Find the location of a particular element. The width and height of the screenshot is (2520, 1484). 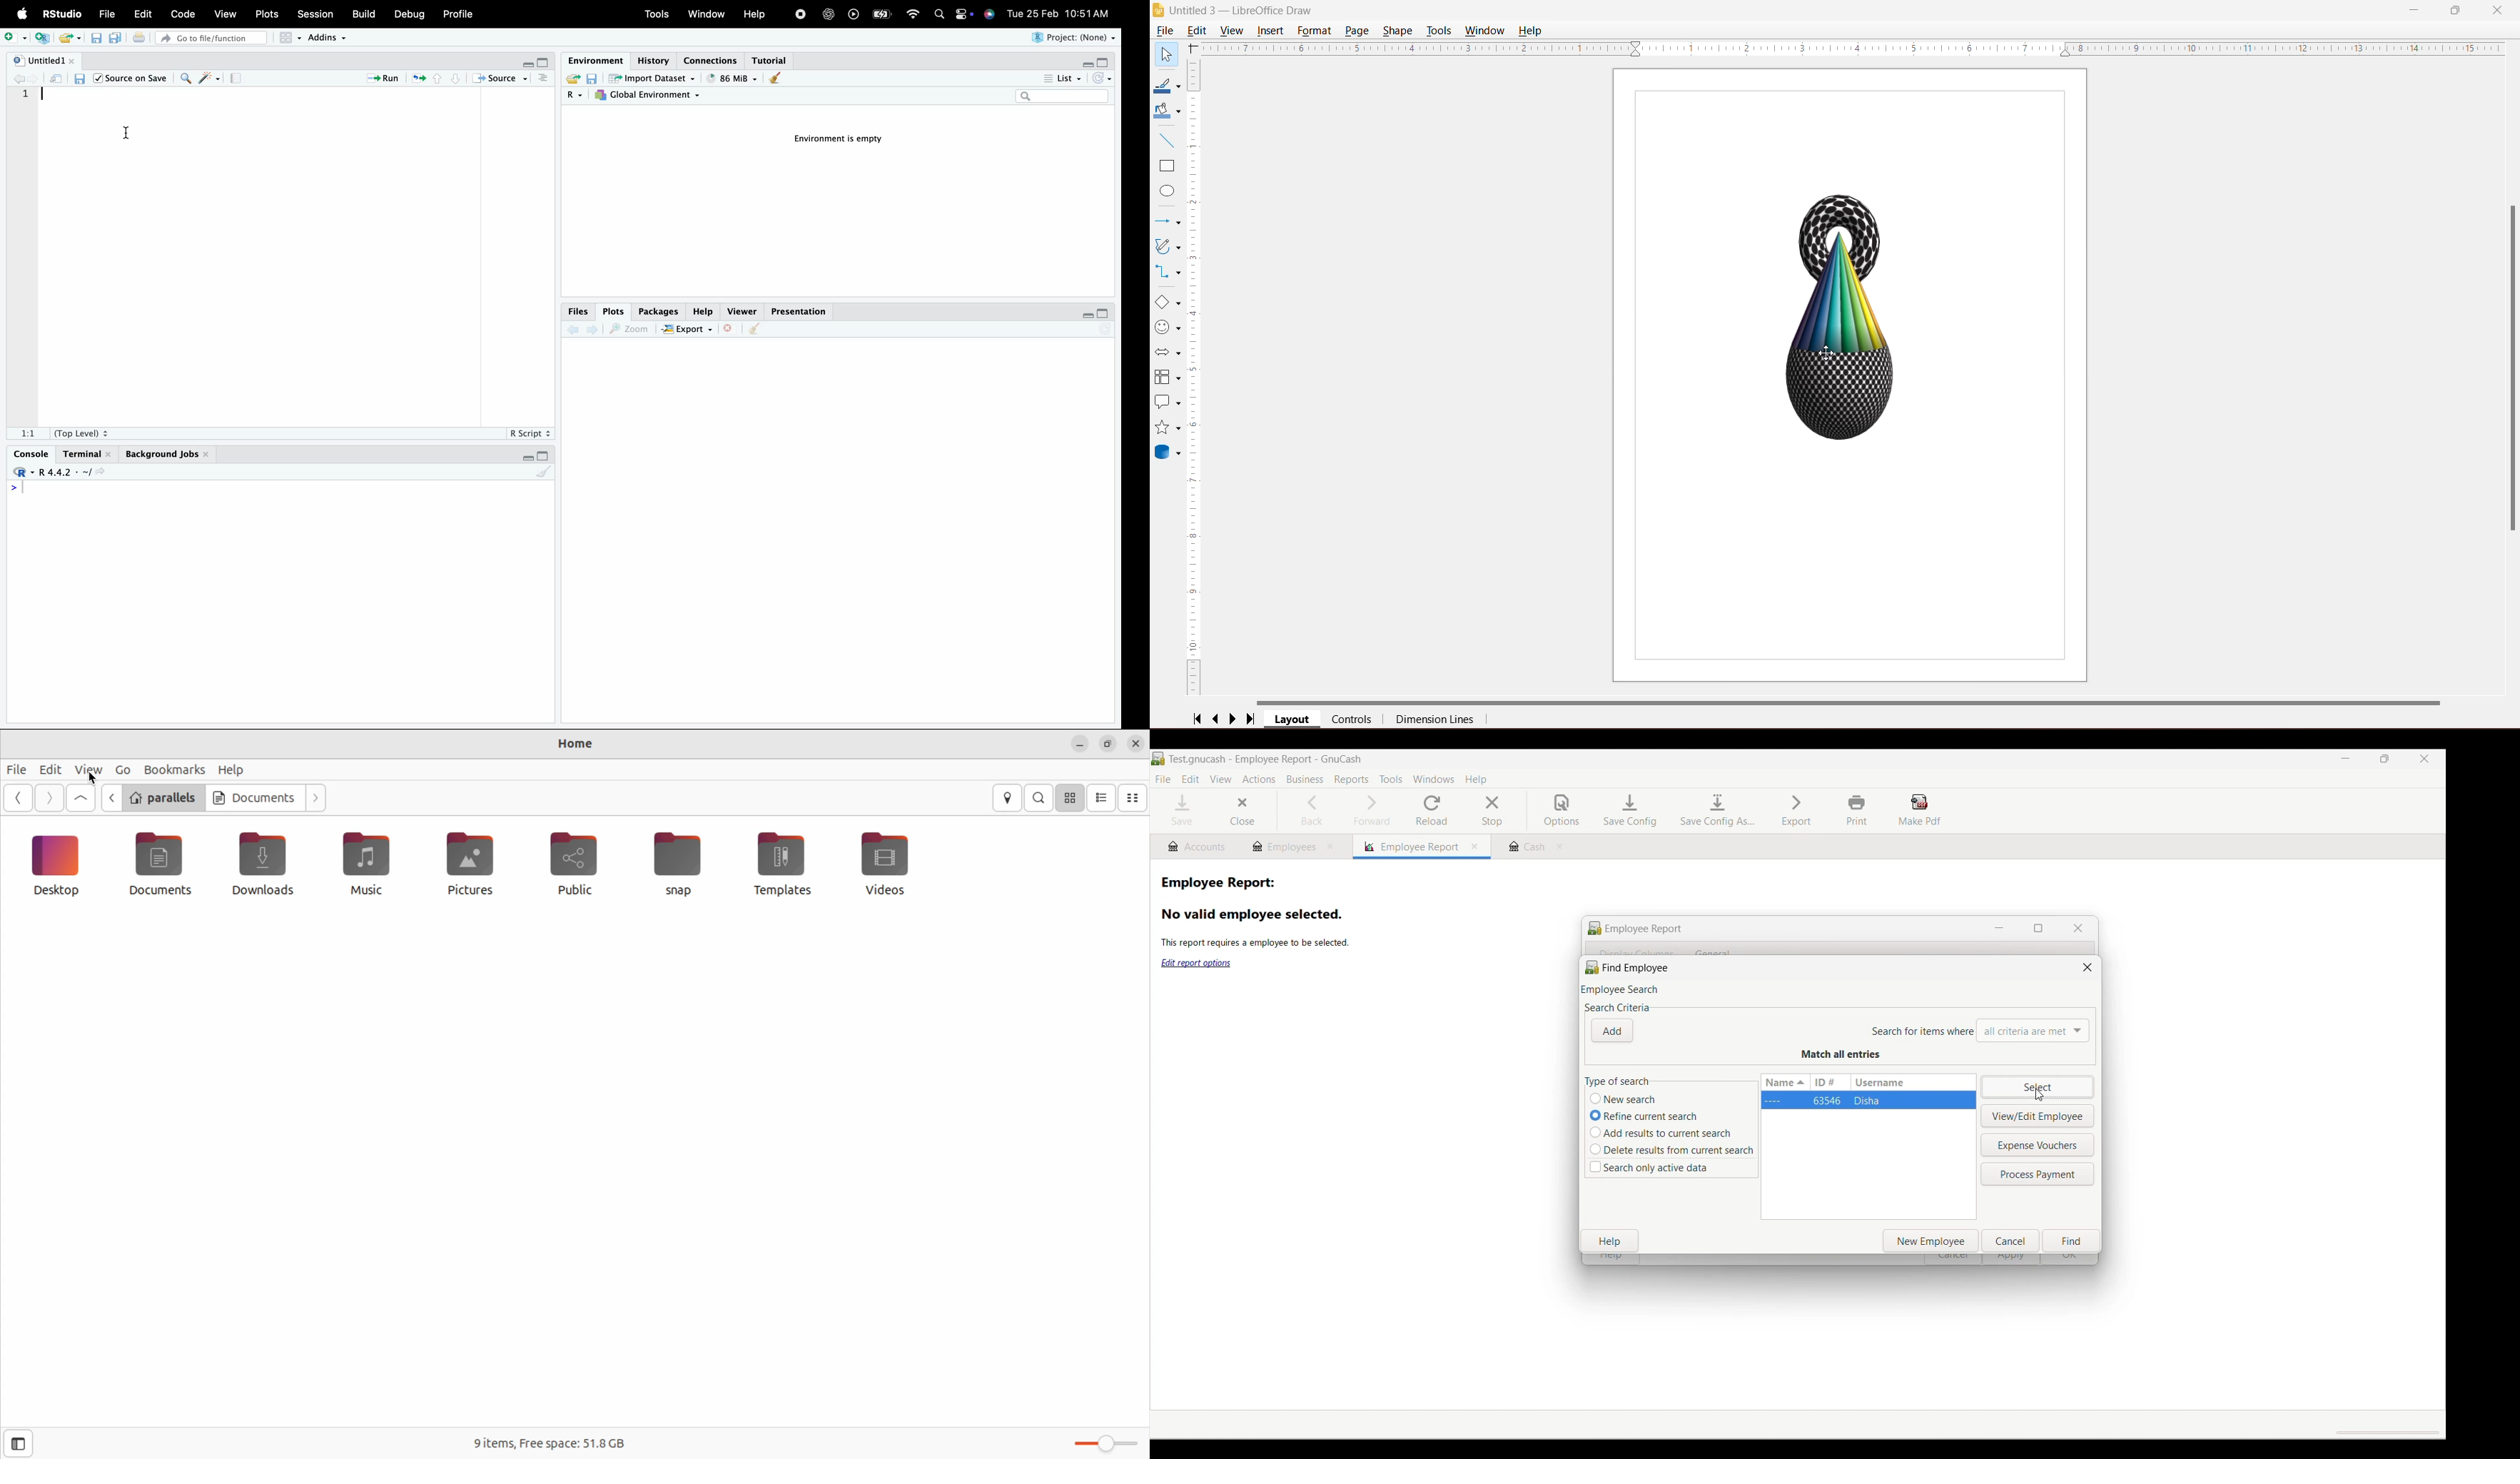

Plots is located at coordinates (610, 311).